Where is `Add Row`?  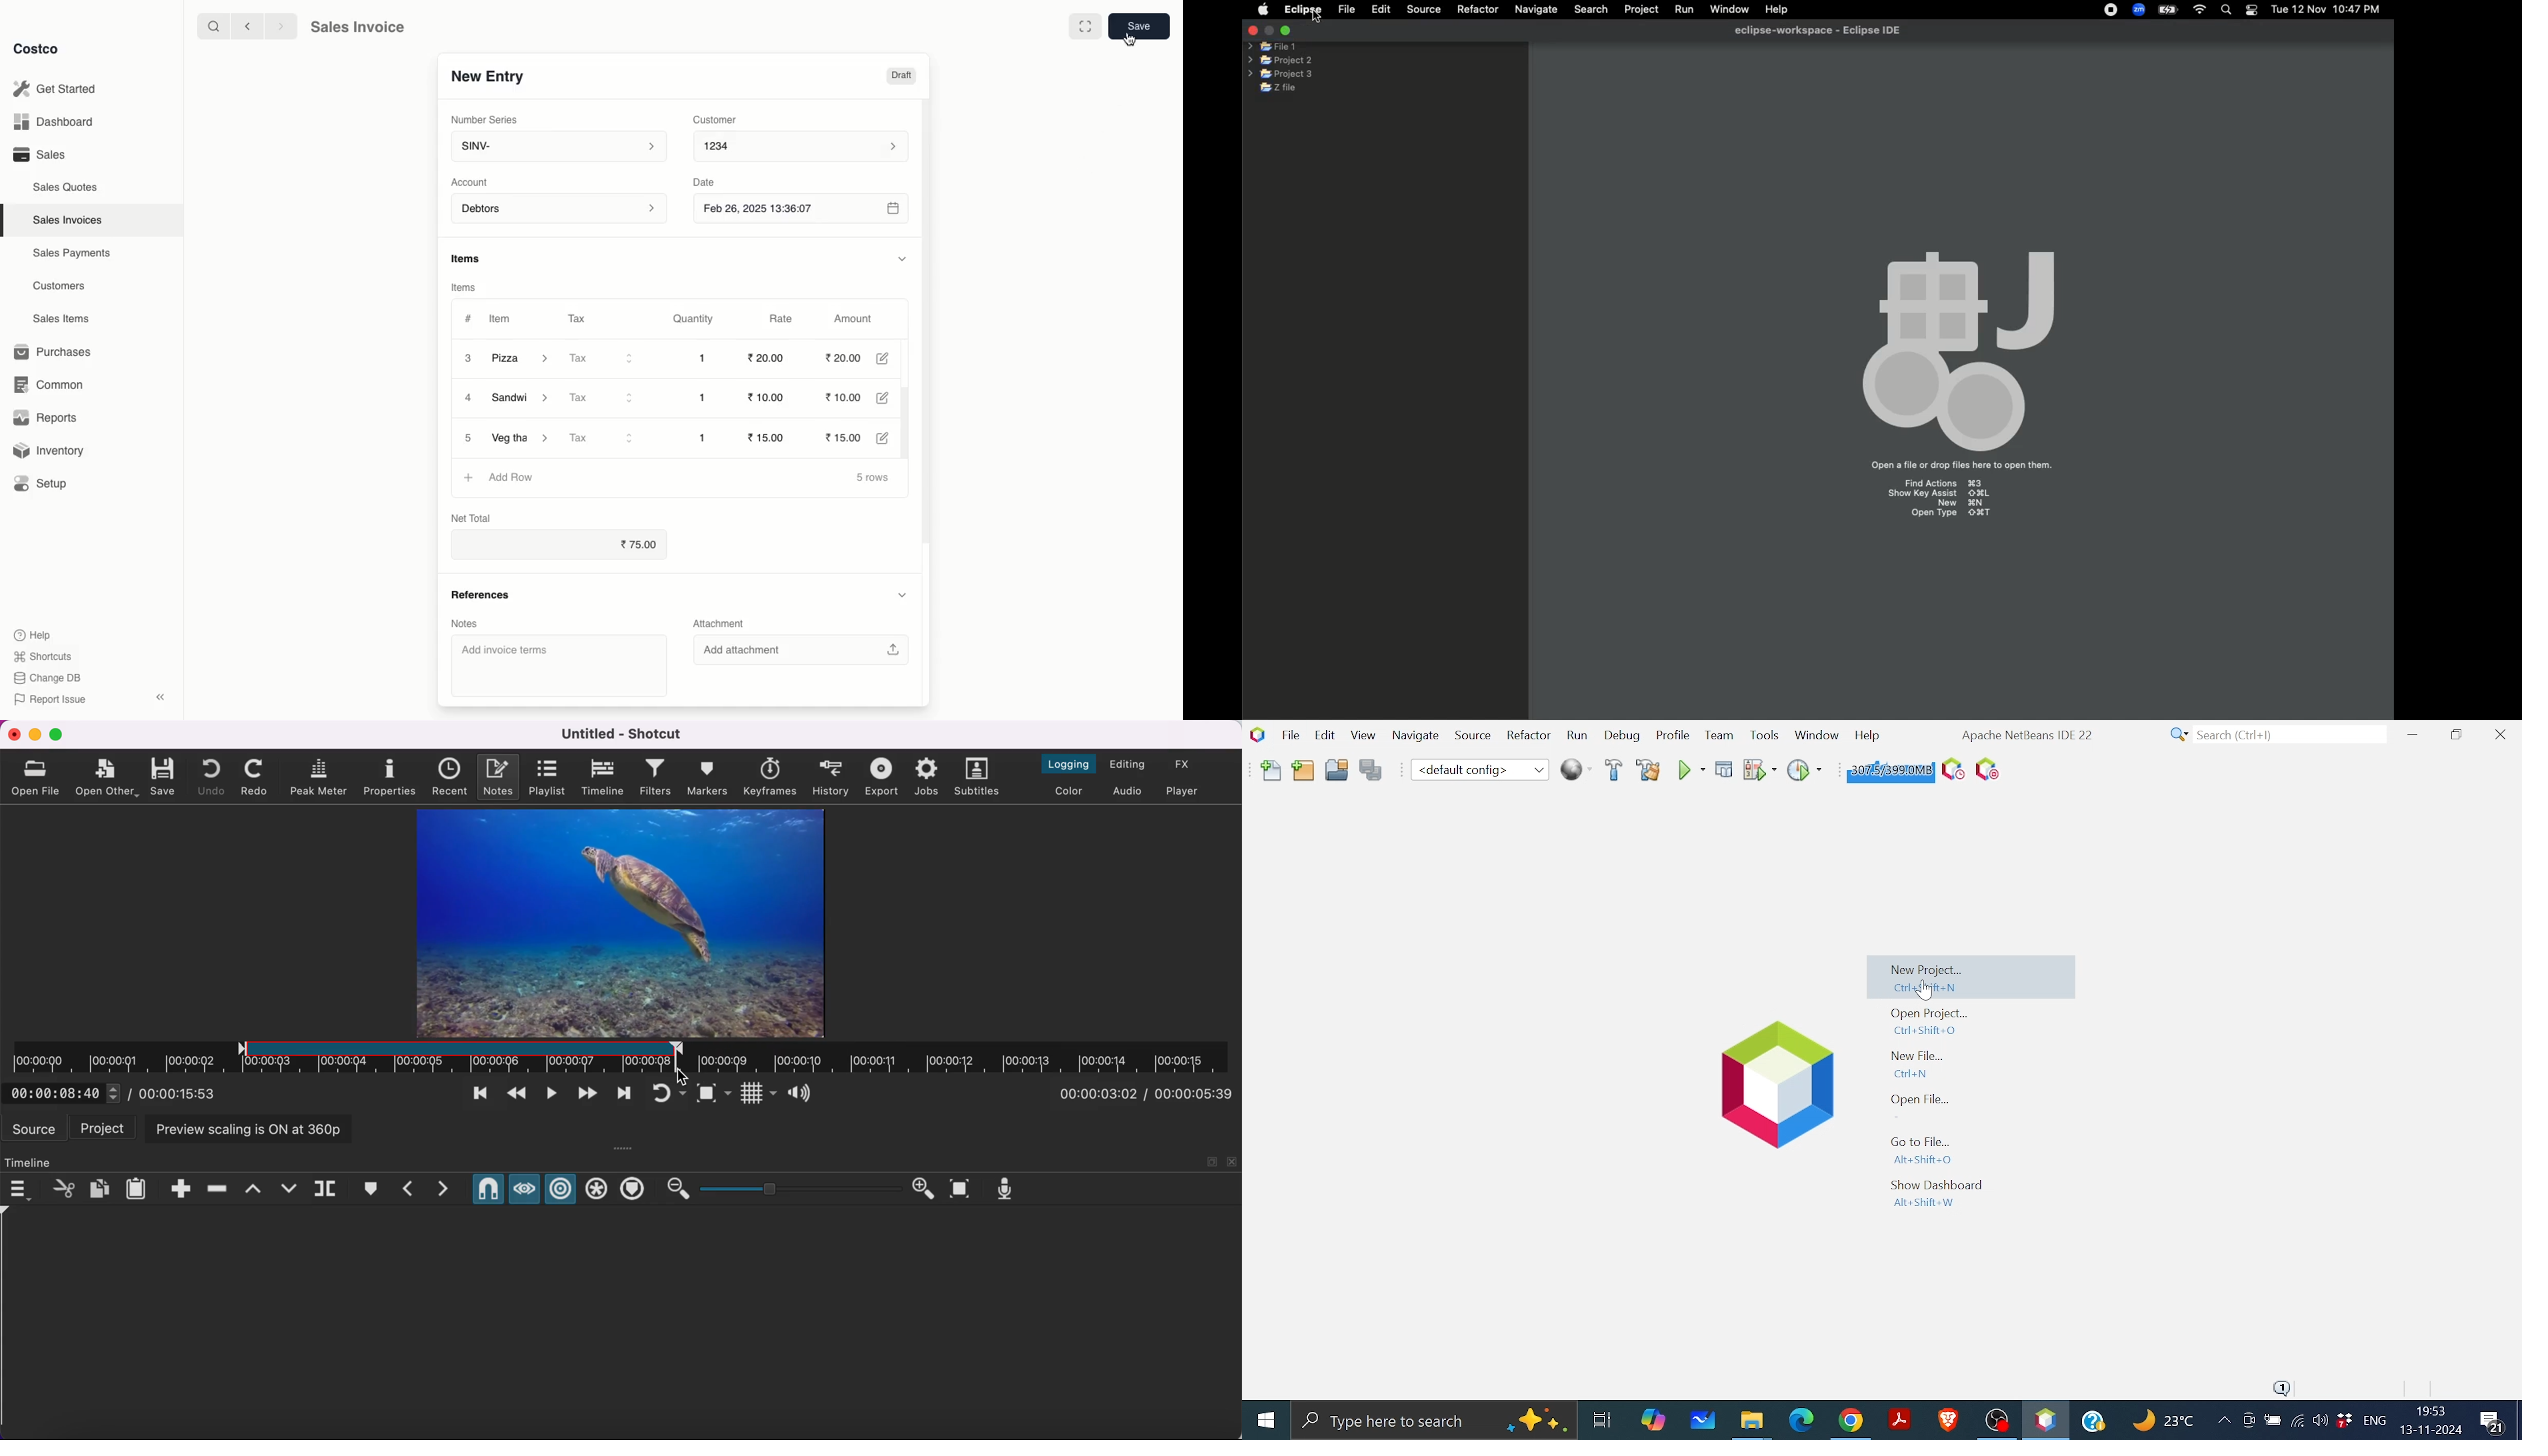
Add Row is located at coordinates (511, 475).